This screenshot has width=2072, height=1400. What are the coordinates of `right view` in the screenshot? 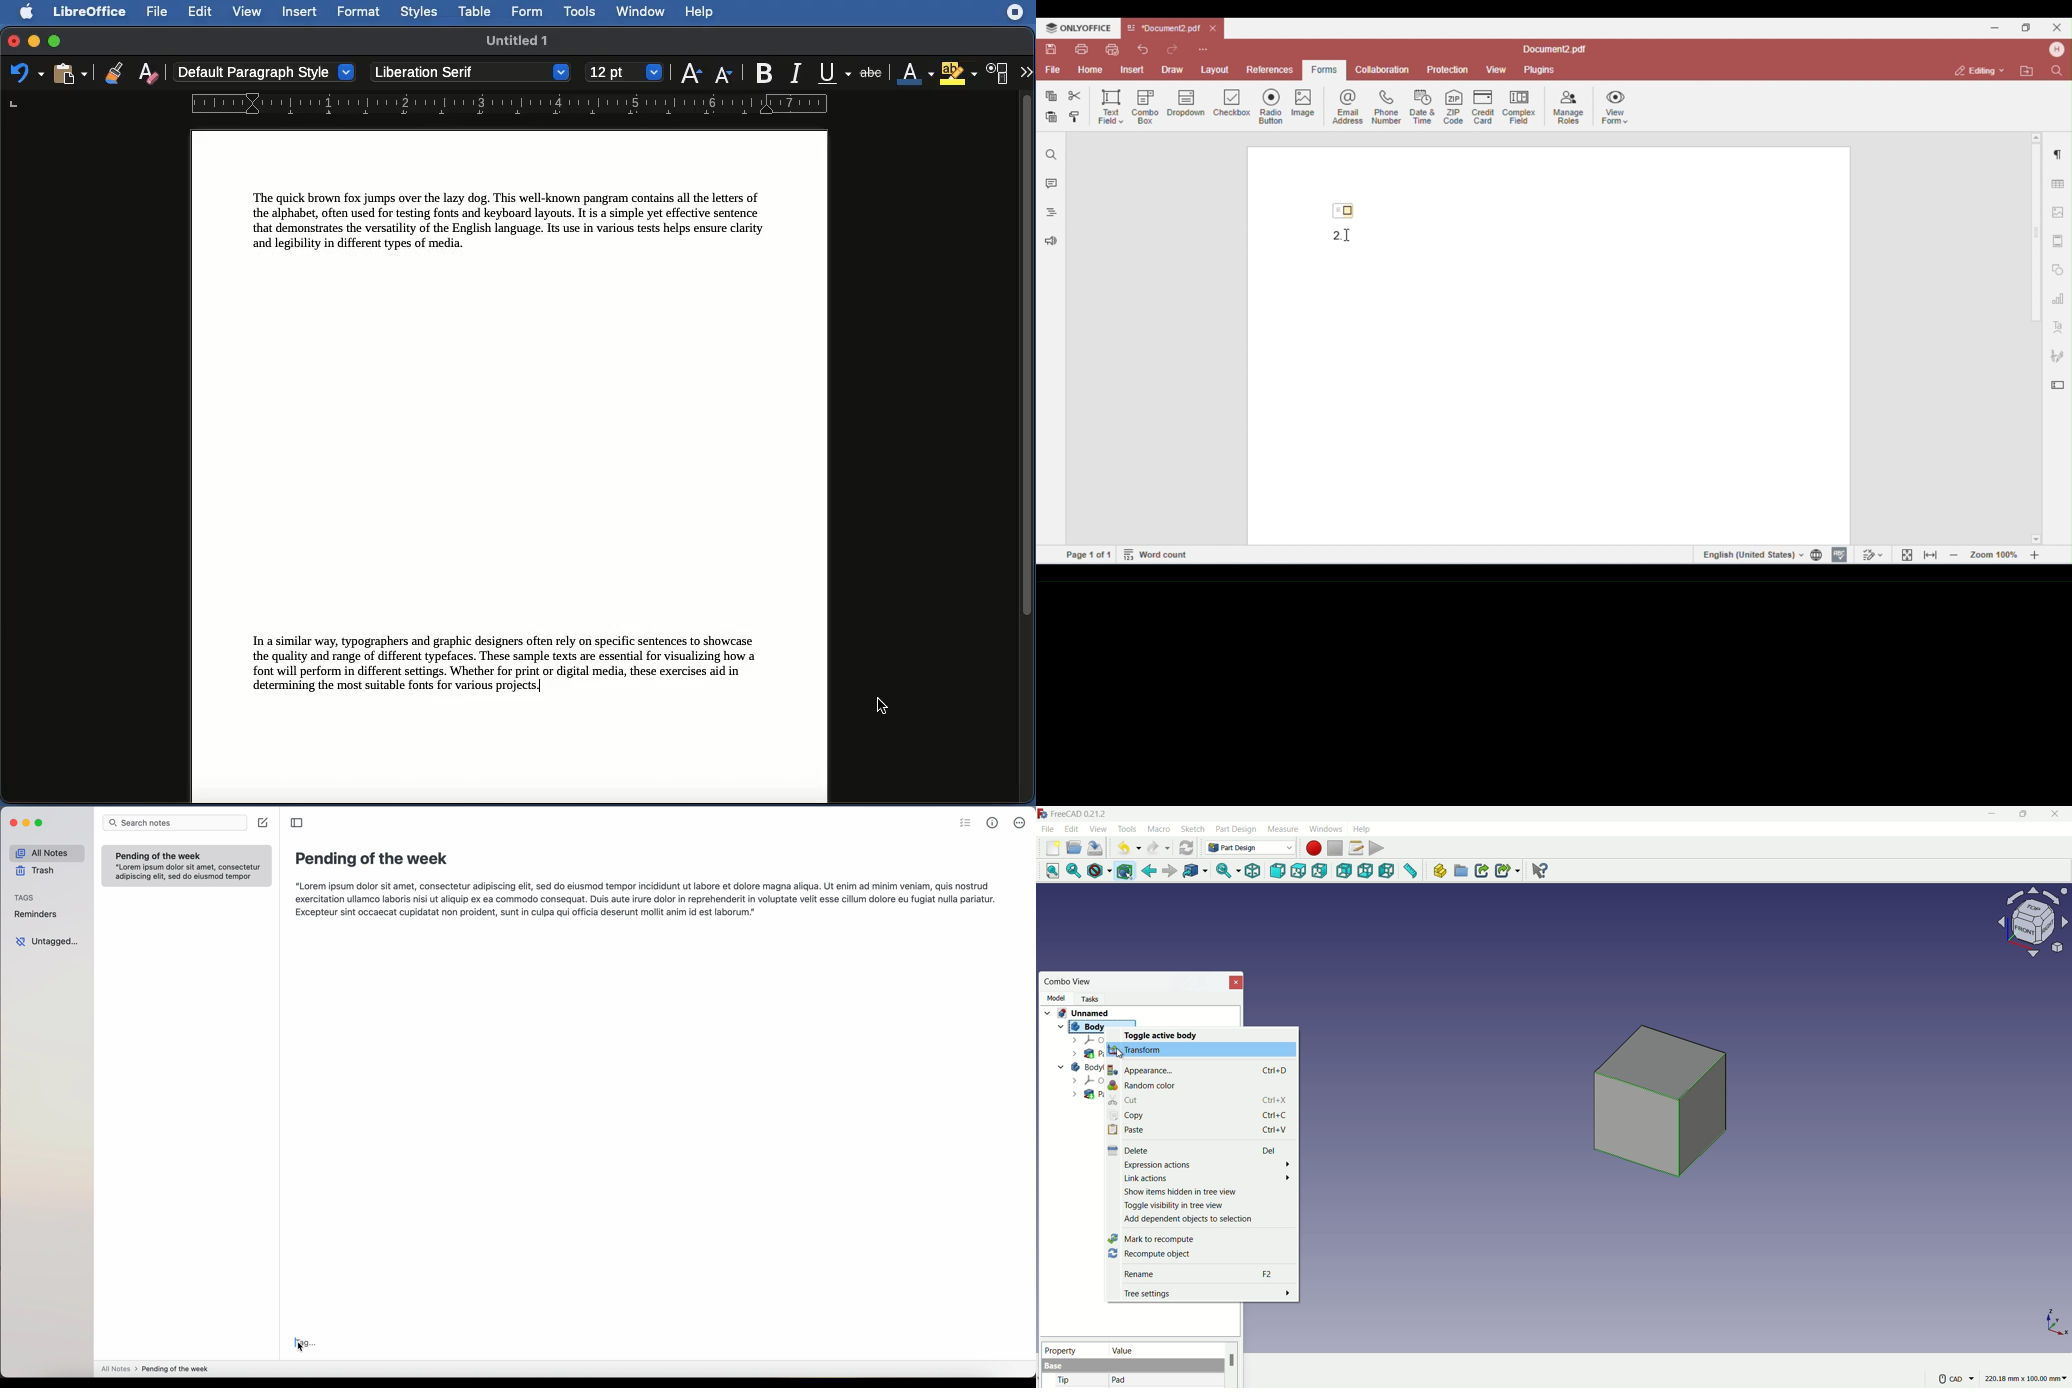 It's located at (1321, 873).